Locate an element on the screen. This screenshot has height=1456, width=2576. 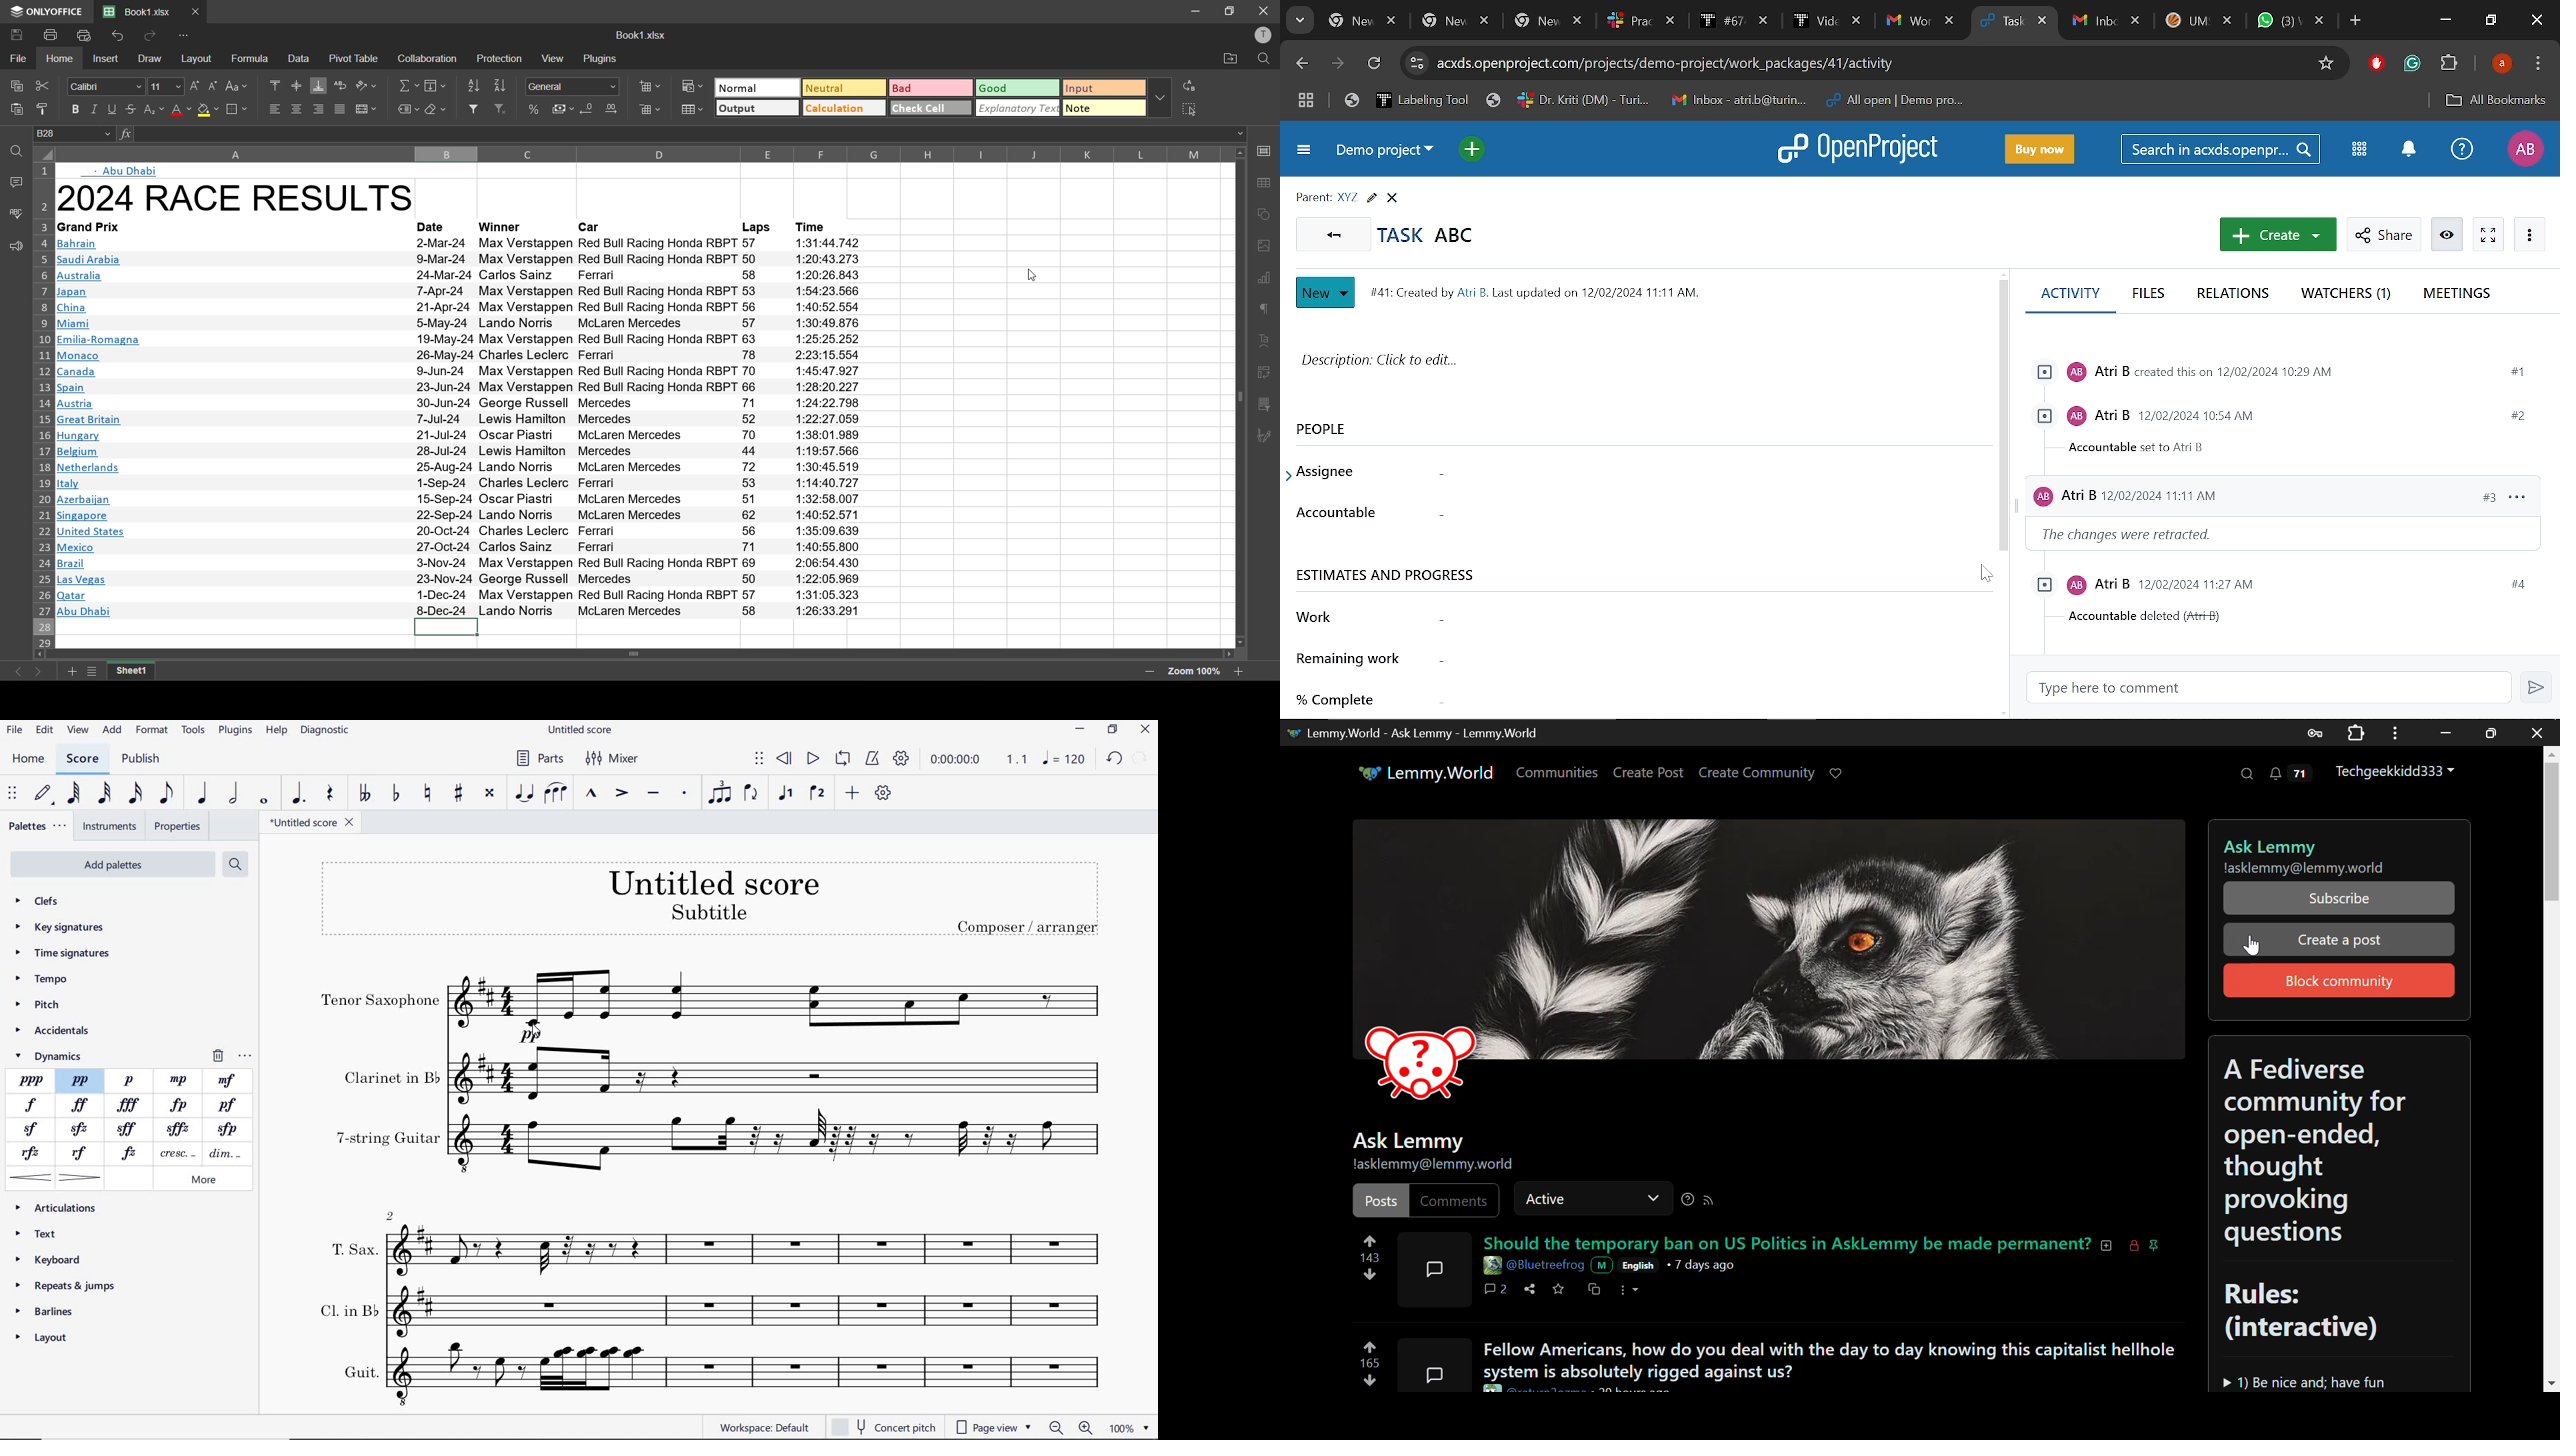
shapes is located at coordinates (1267, 216).